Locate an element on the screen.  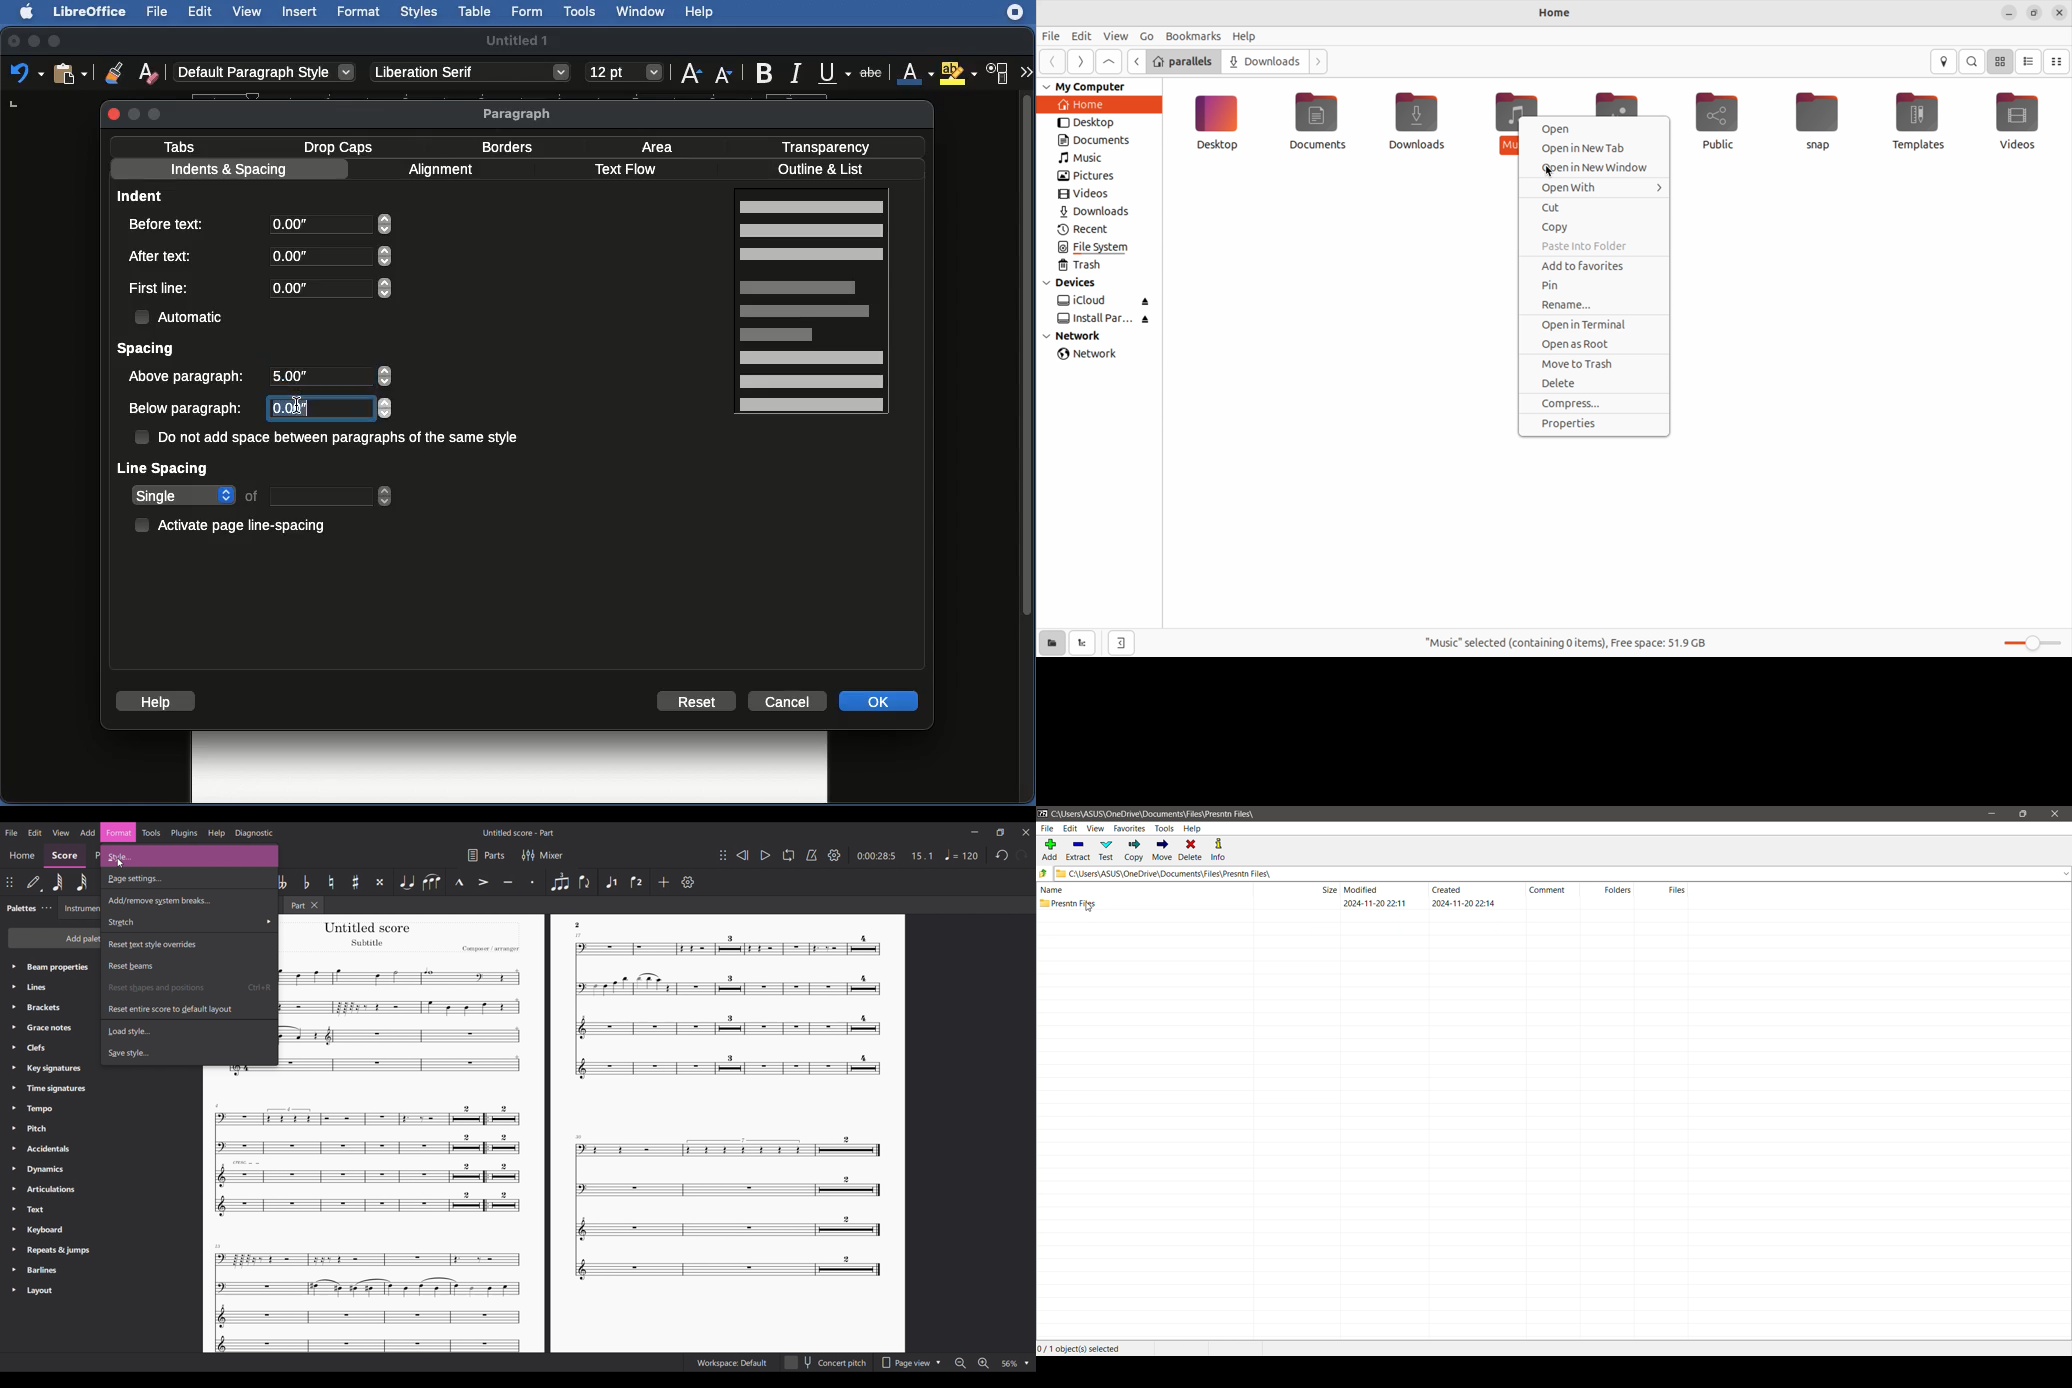
open as root is located at coordinates (1590, 345).